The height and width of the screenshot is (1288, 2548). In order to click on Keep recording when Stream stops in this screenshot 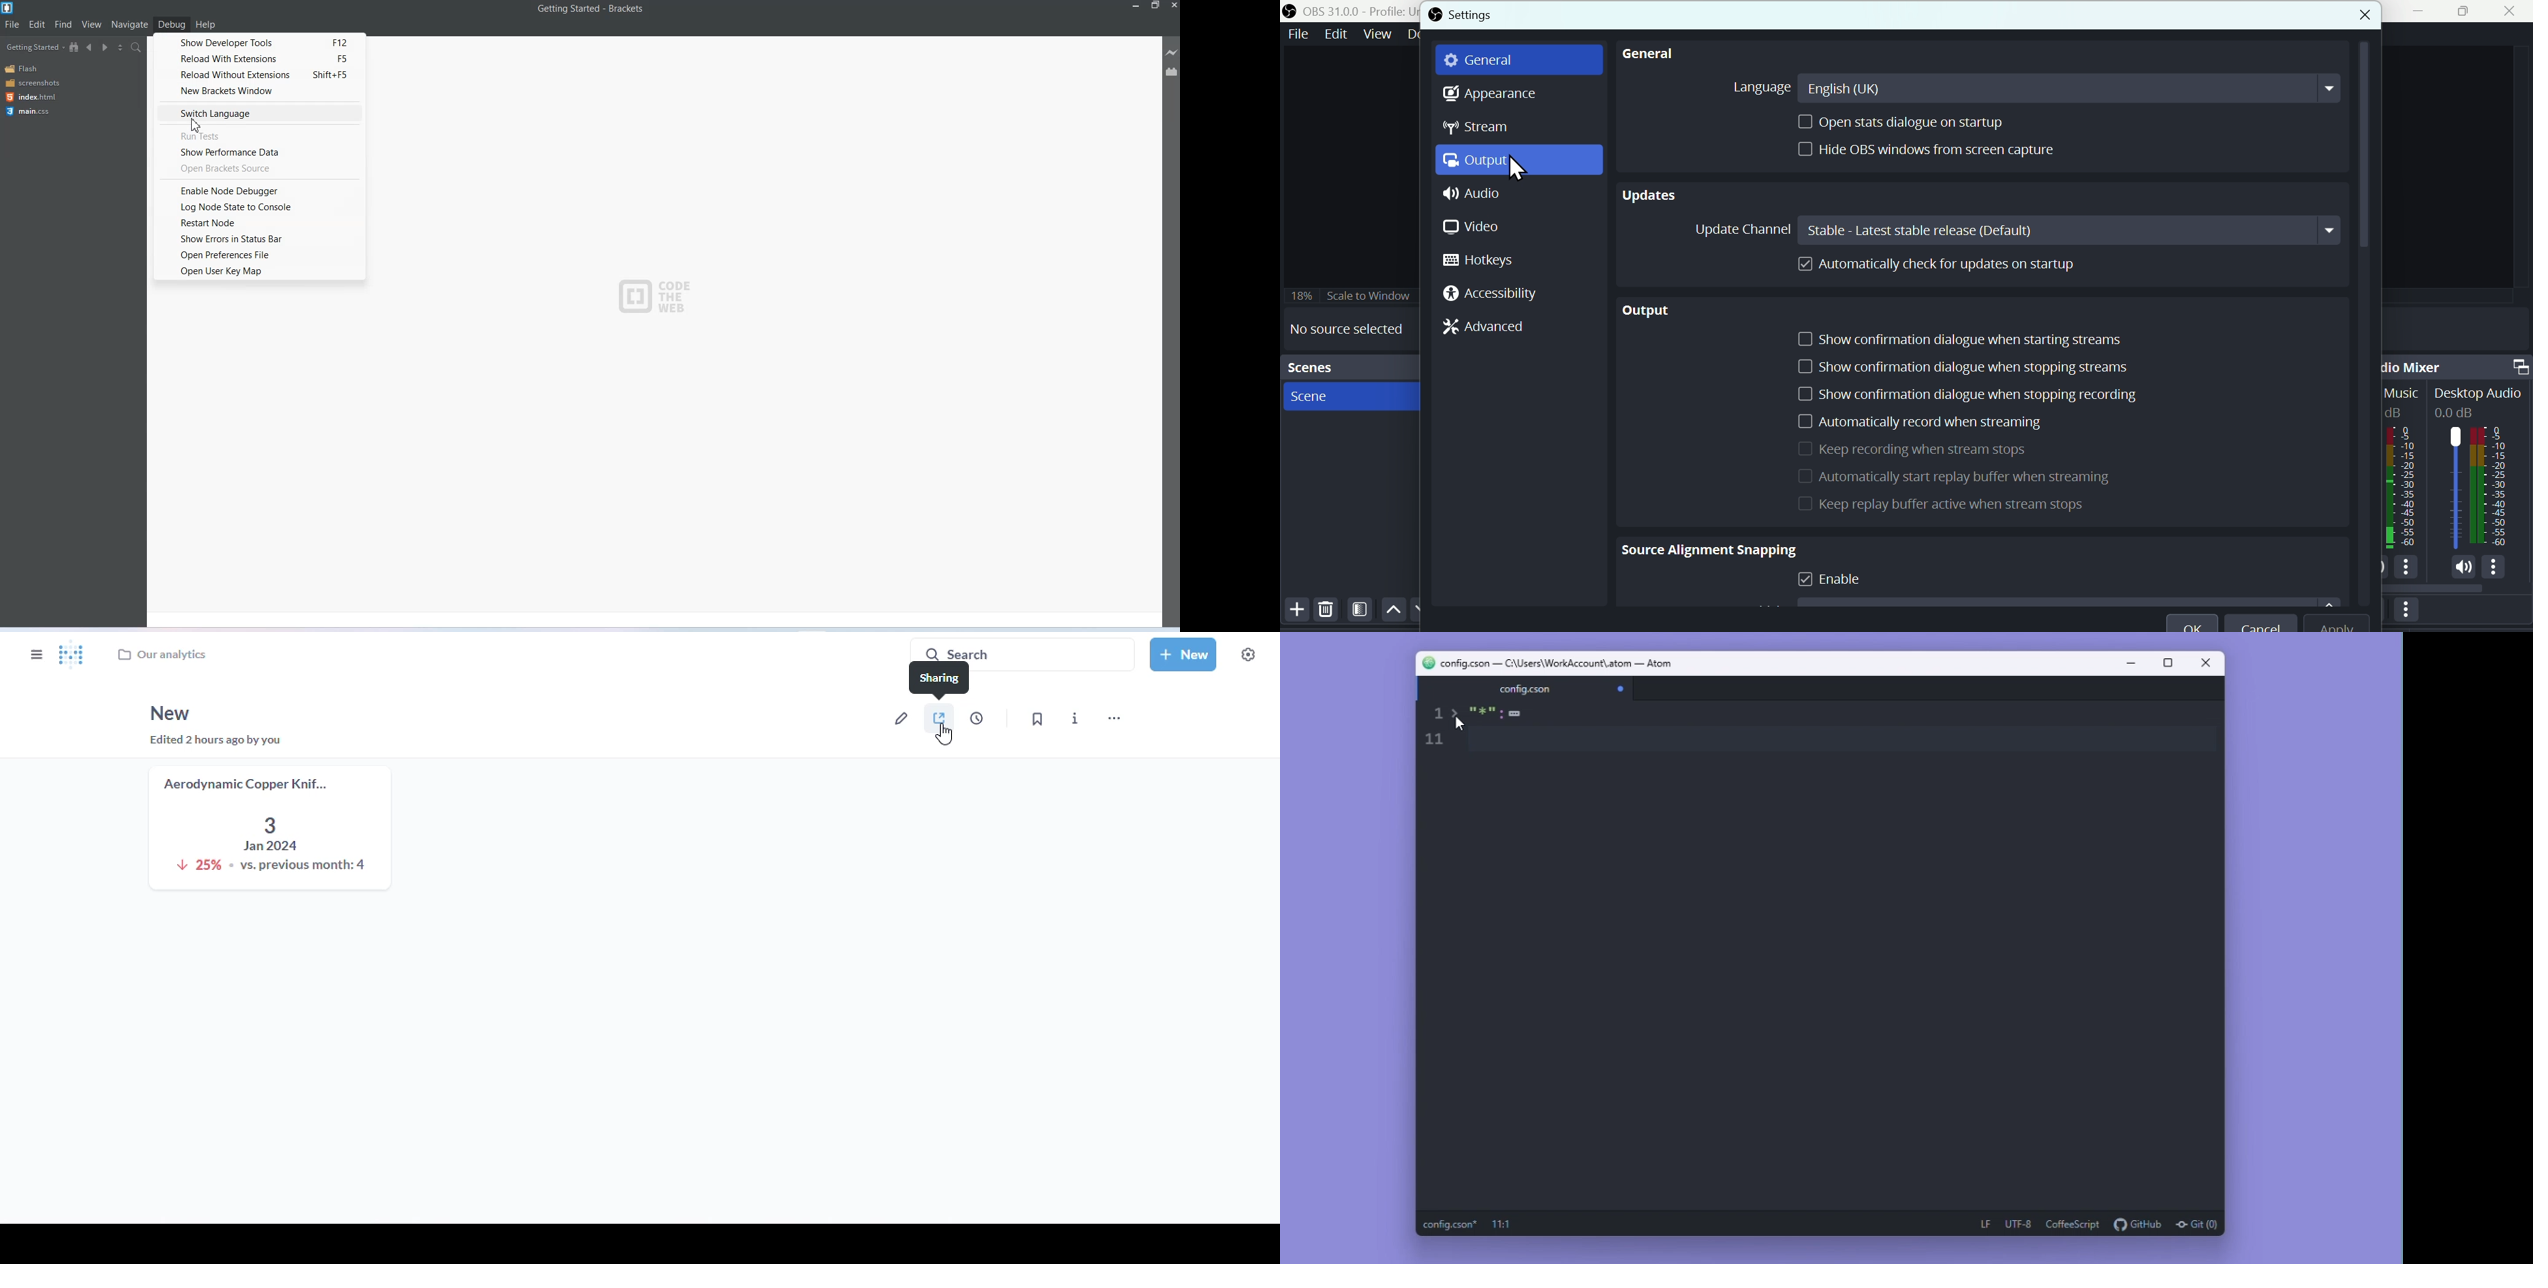, I will do `click(1913, 448)`.